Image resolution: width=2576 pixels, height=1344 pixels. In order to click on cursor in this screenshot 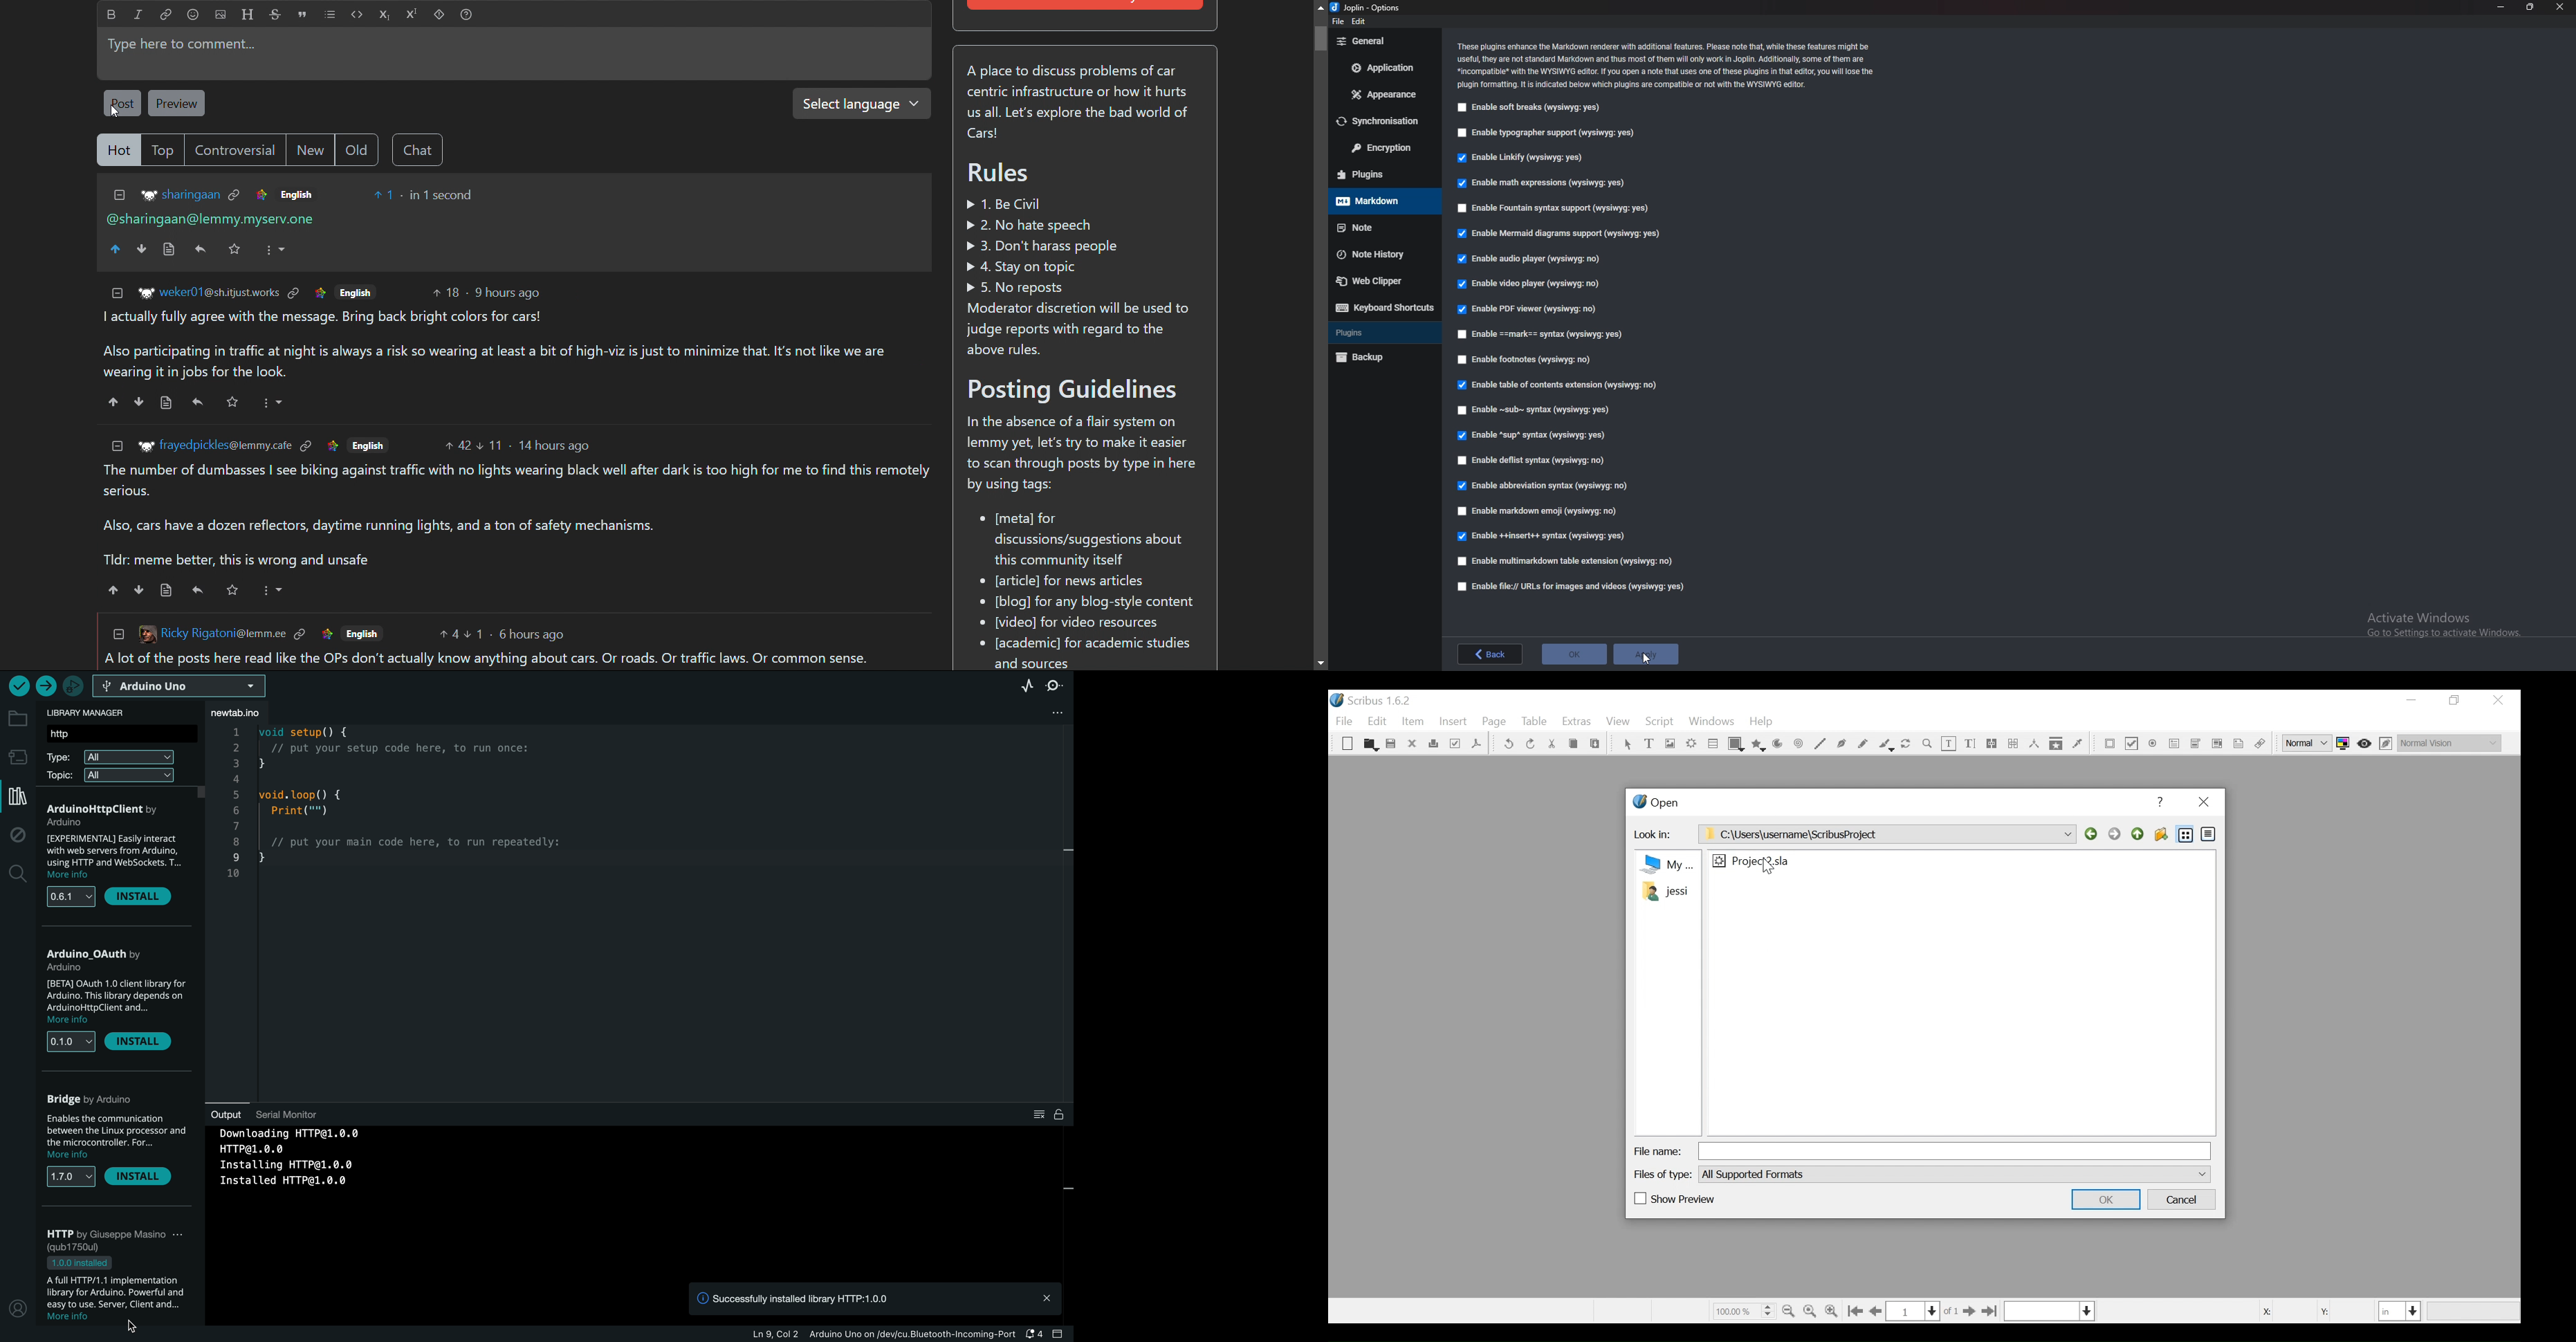, I will do `click(128, 1326)`.